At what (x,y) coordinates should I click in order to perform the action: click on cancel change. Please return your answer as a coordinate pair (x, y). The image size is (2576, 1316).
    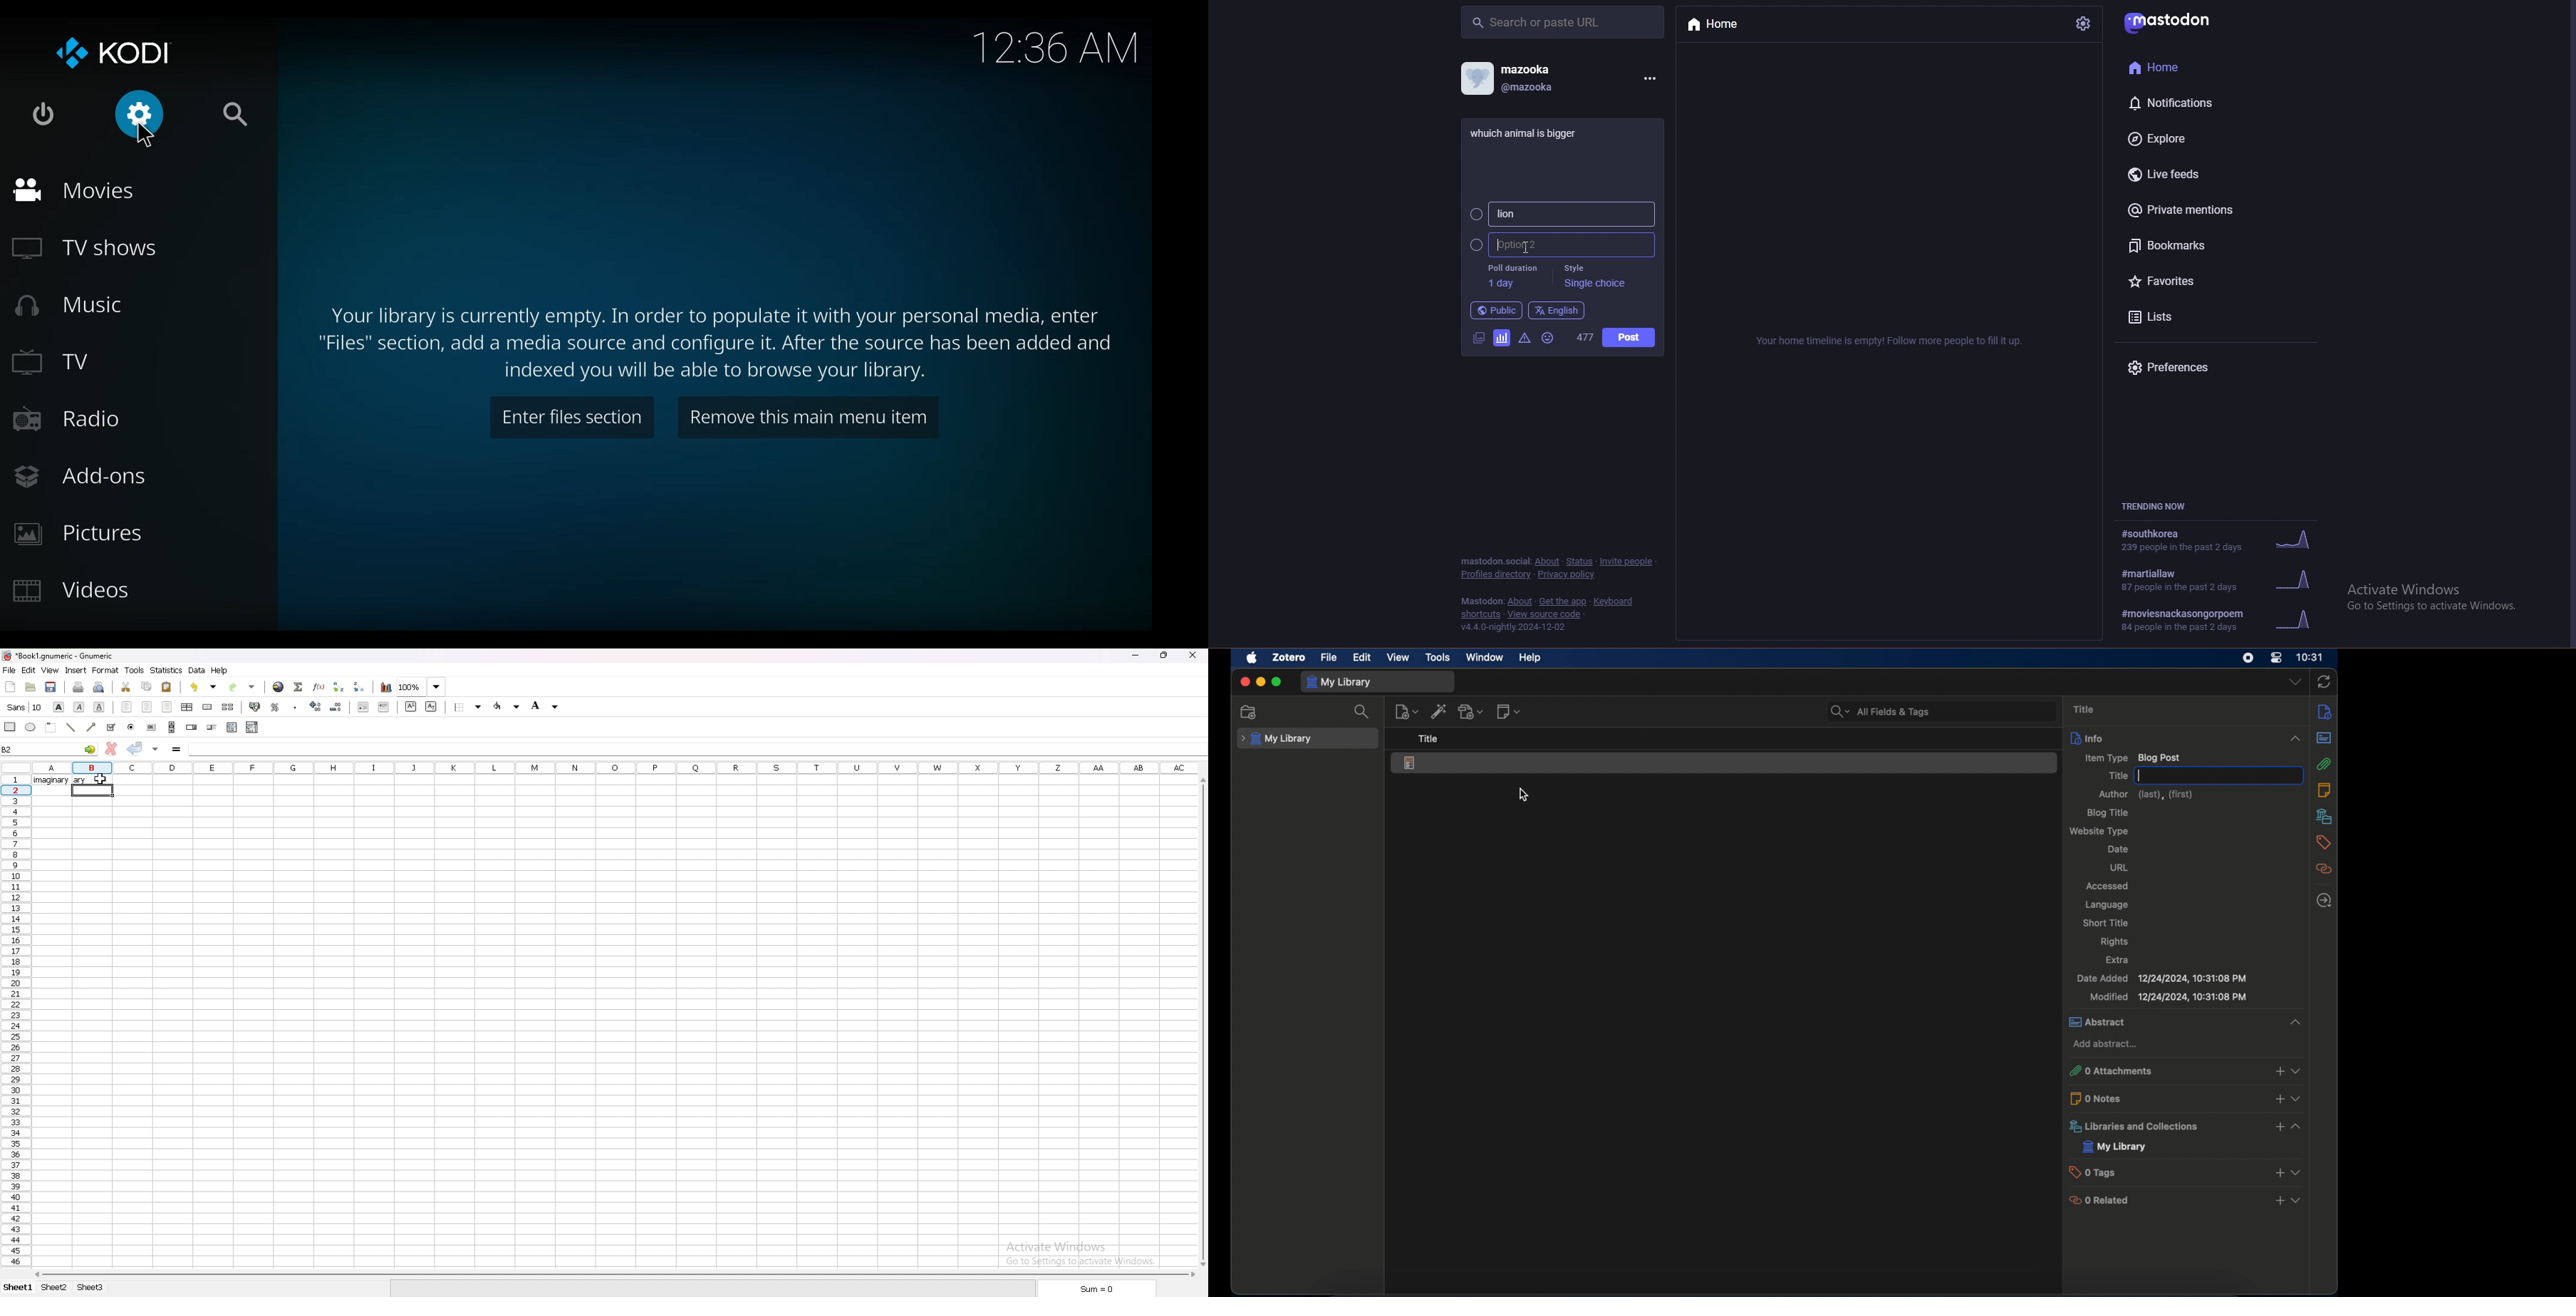
    Looking at the image, I should click on (111, 749).